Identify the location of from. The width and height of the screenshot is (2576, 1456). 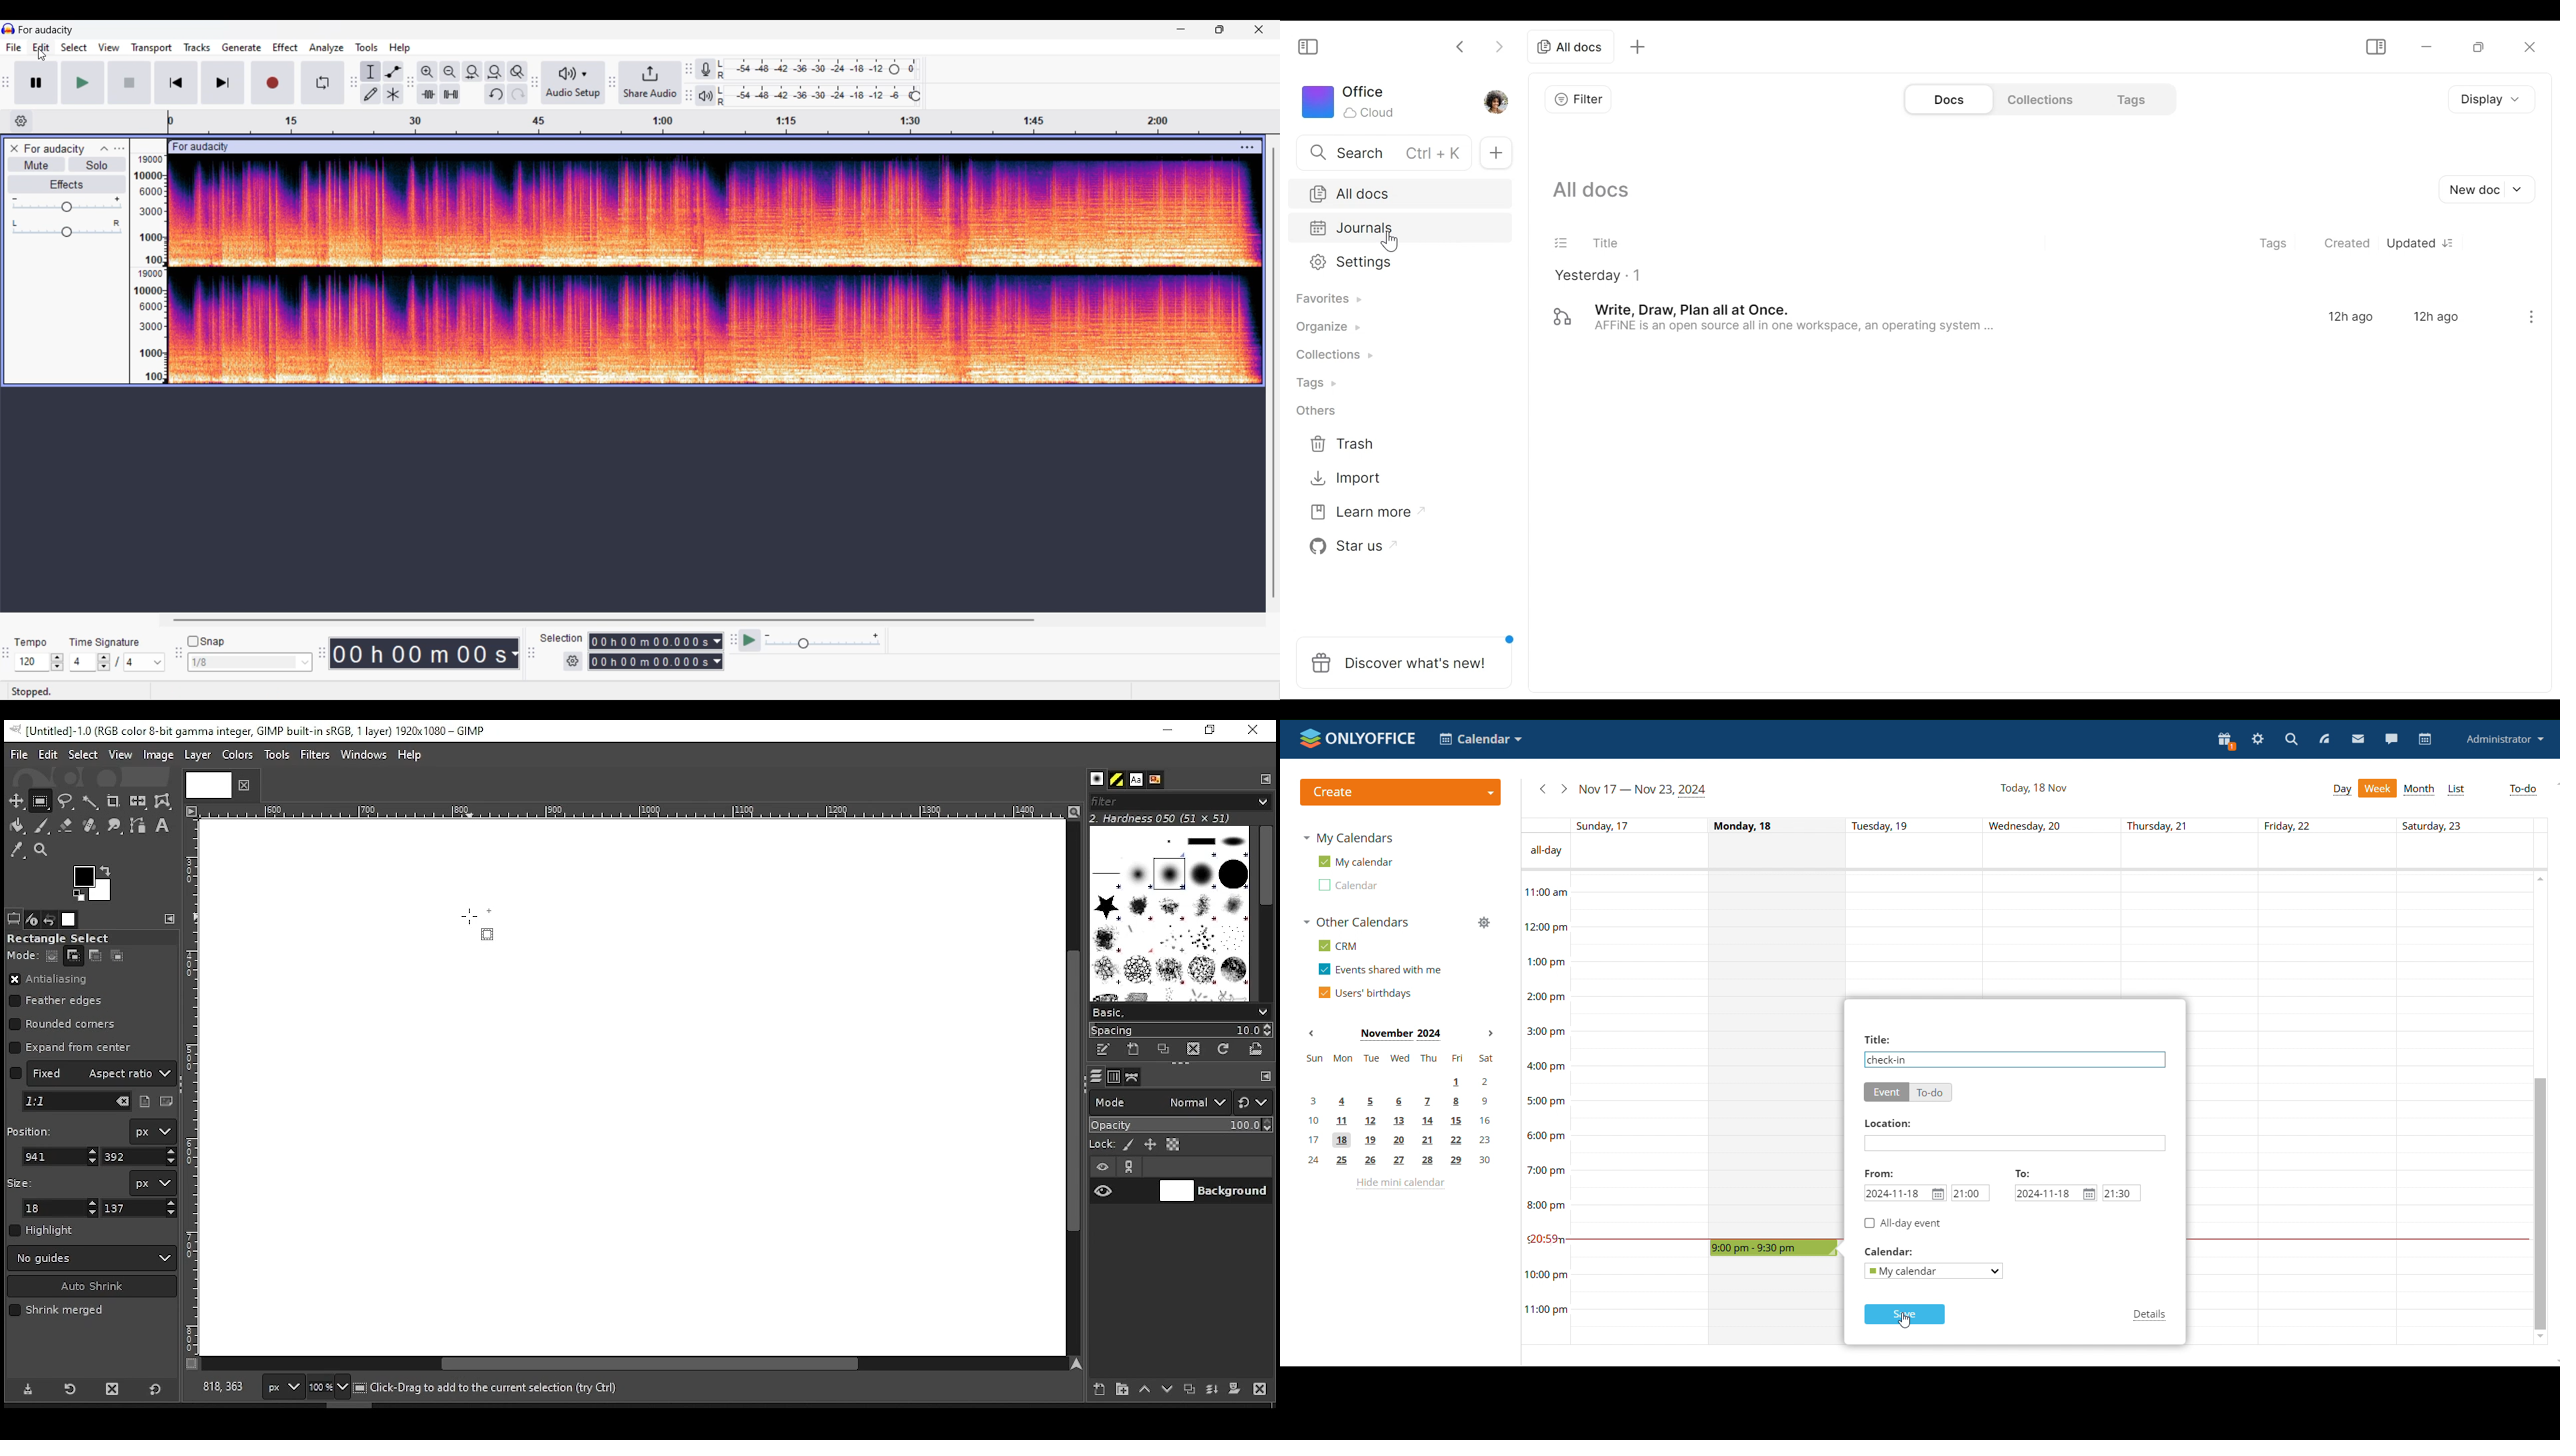
(1881, 1173).